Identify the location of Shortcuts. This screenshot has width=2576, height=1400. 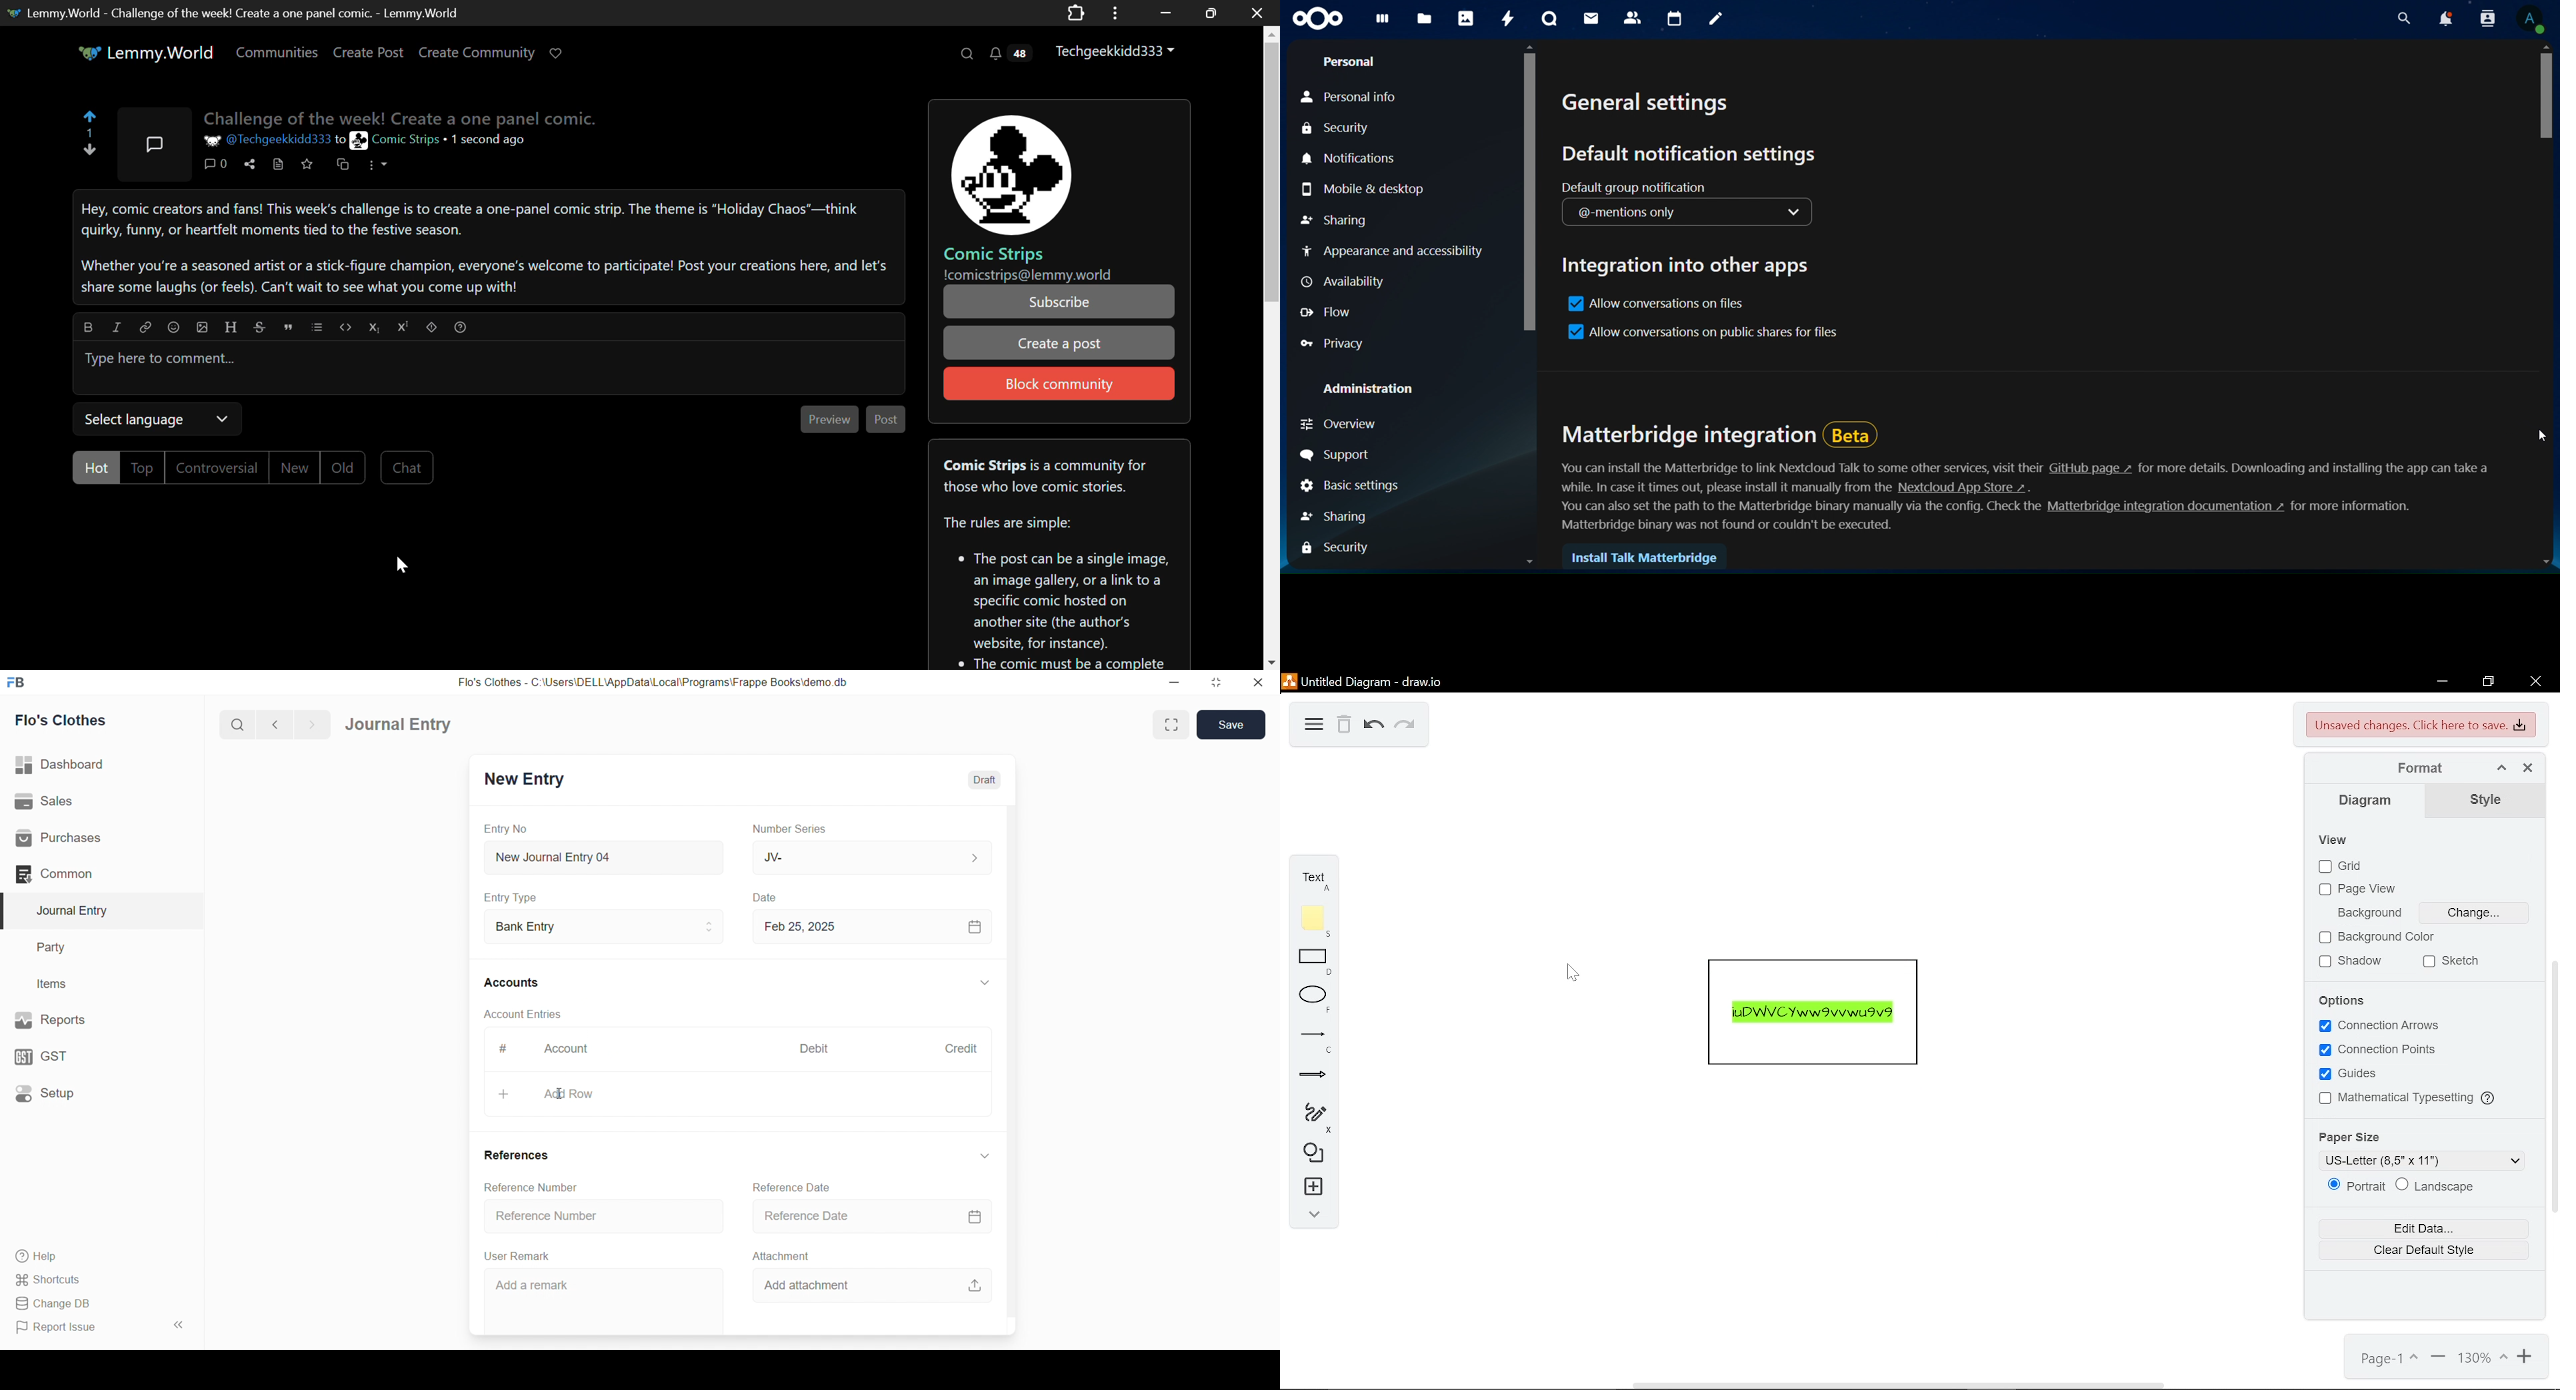
(97, 1279).